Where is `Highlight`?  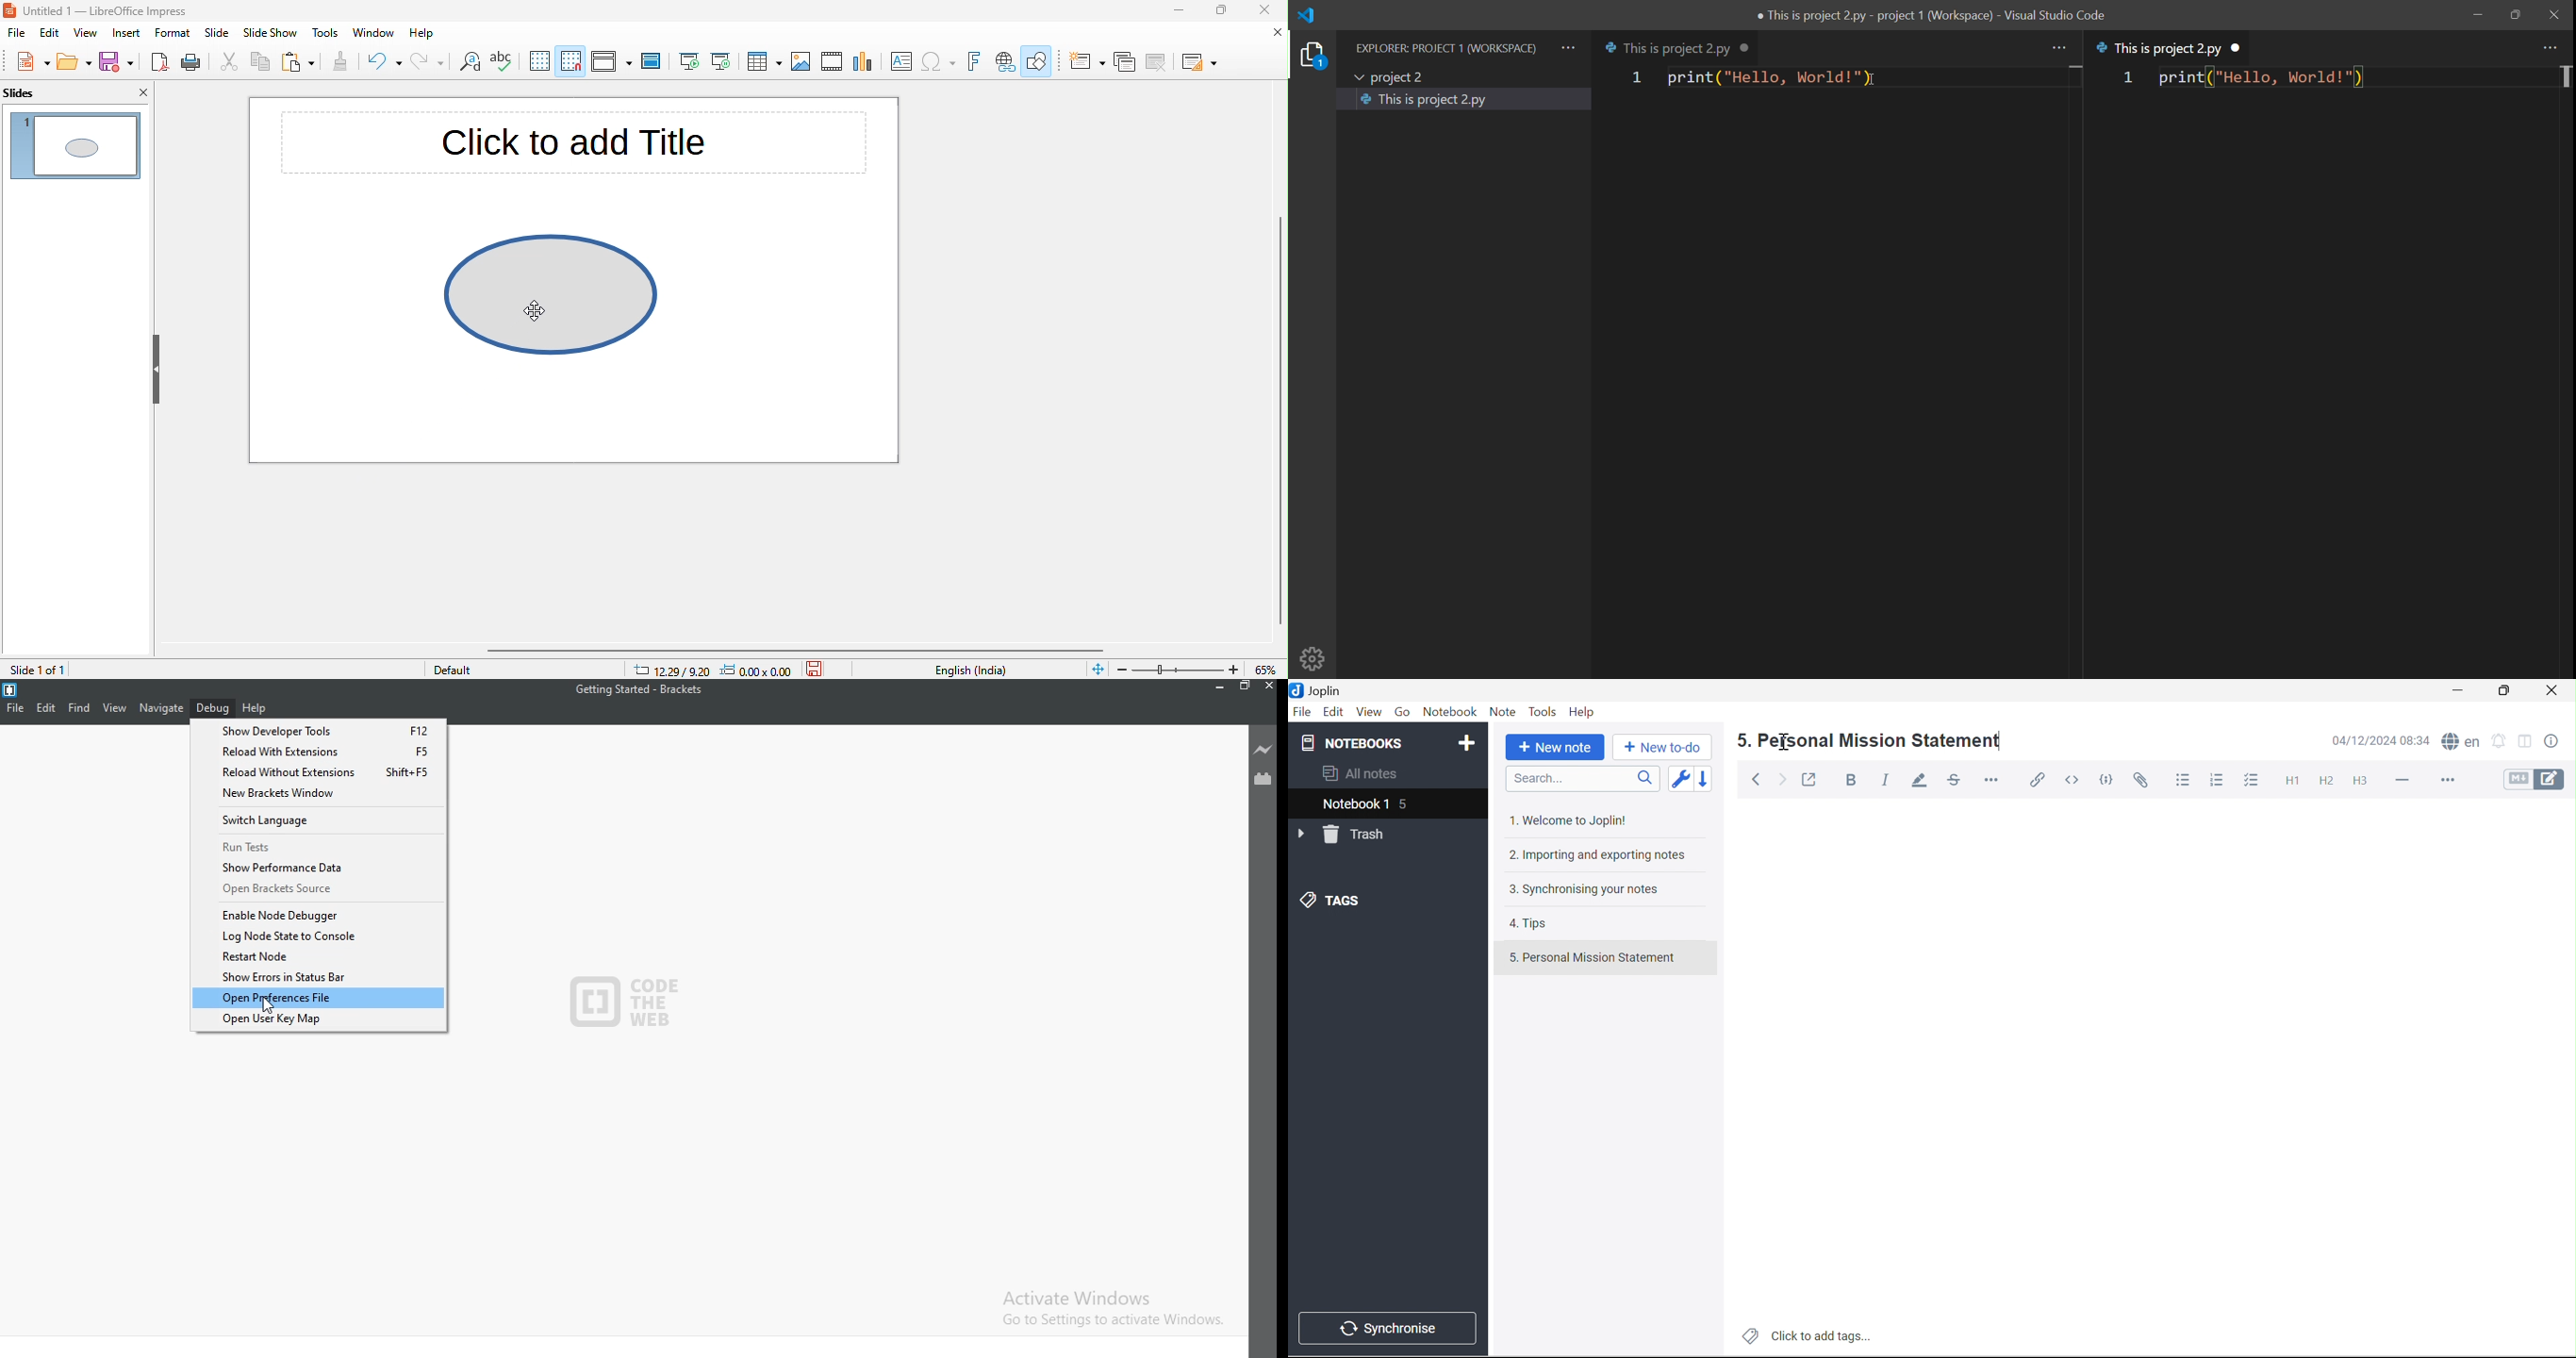
Highlight is located at coordinates (1922, 781).